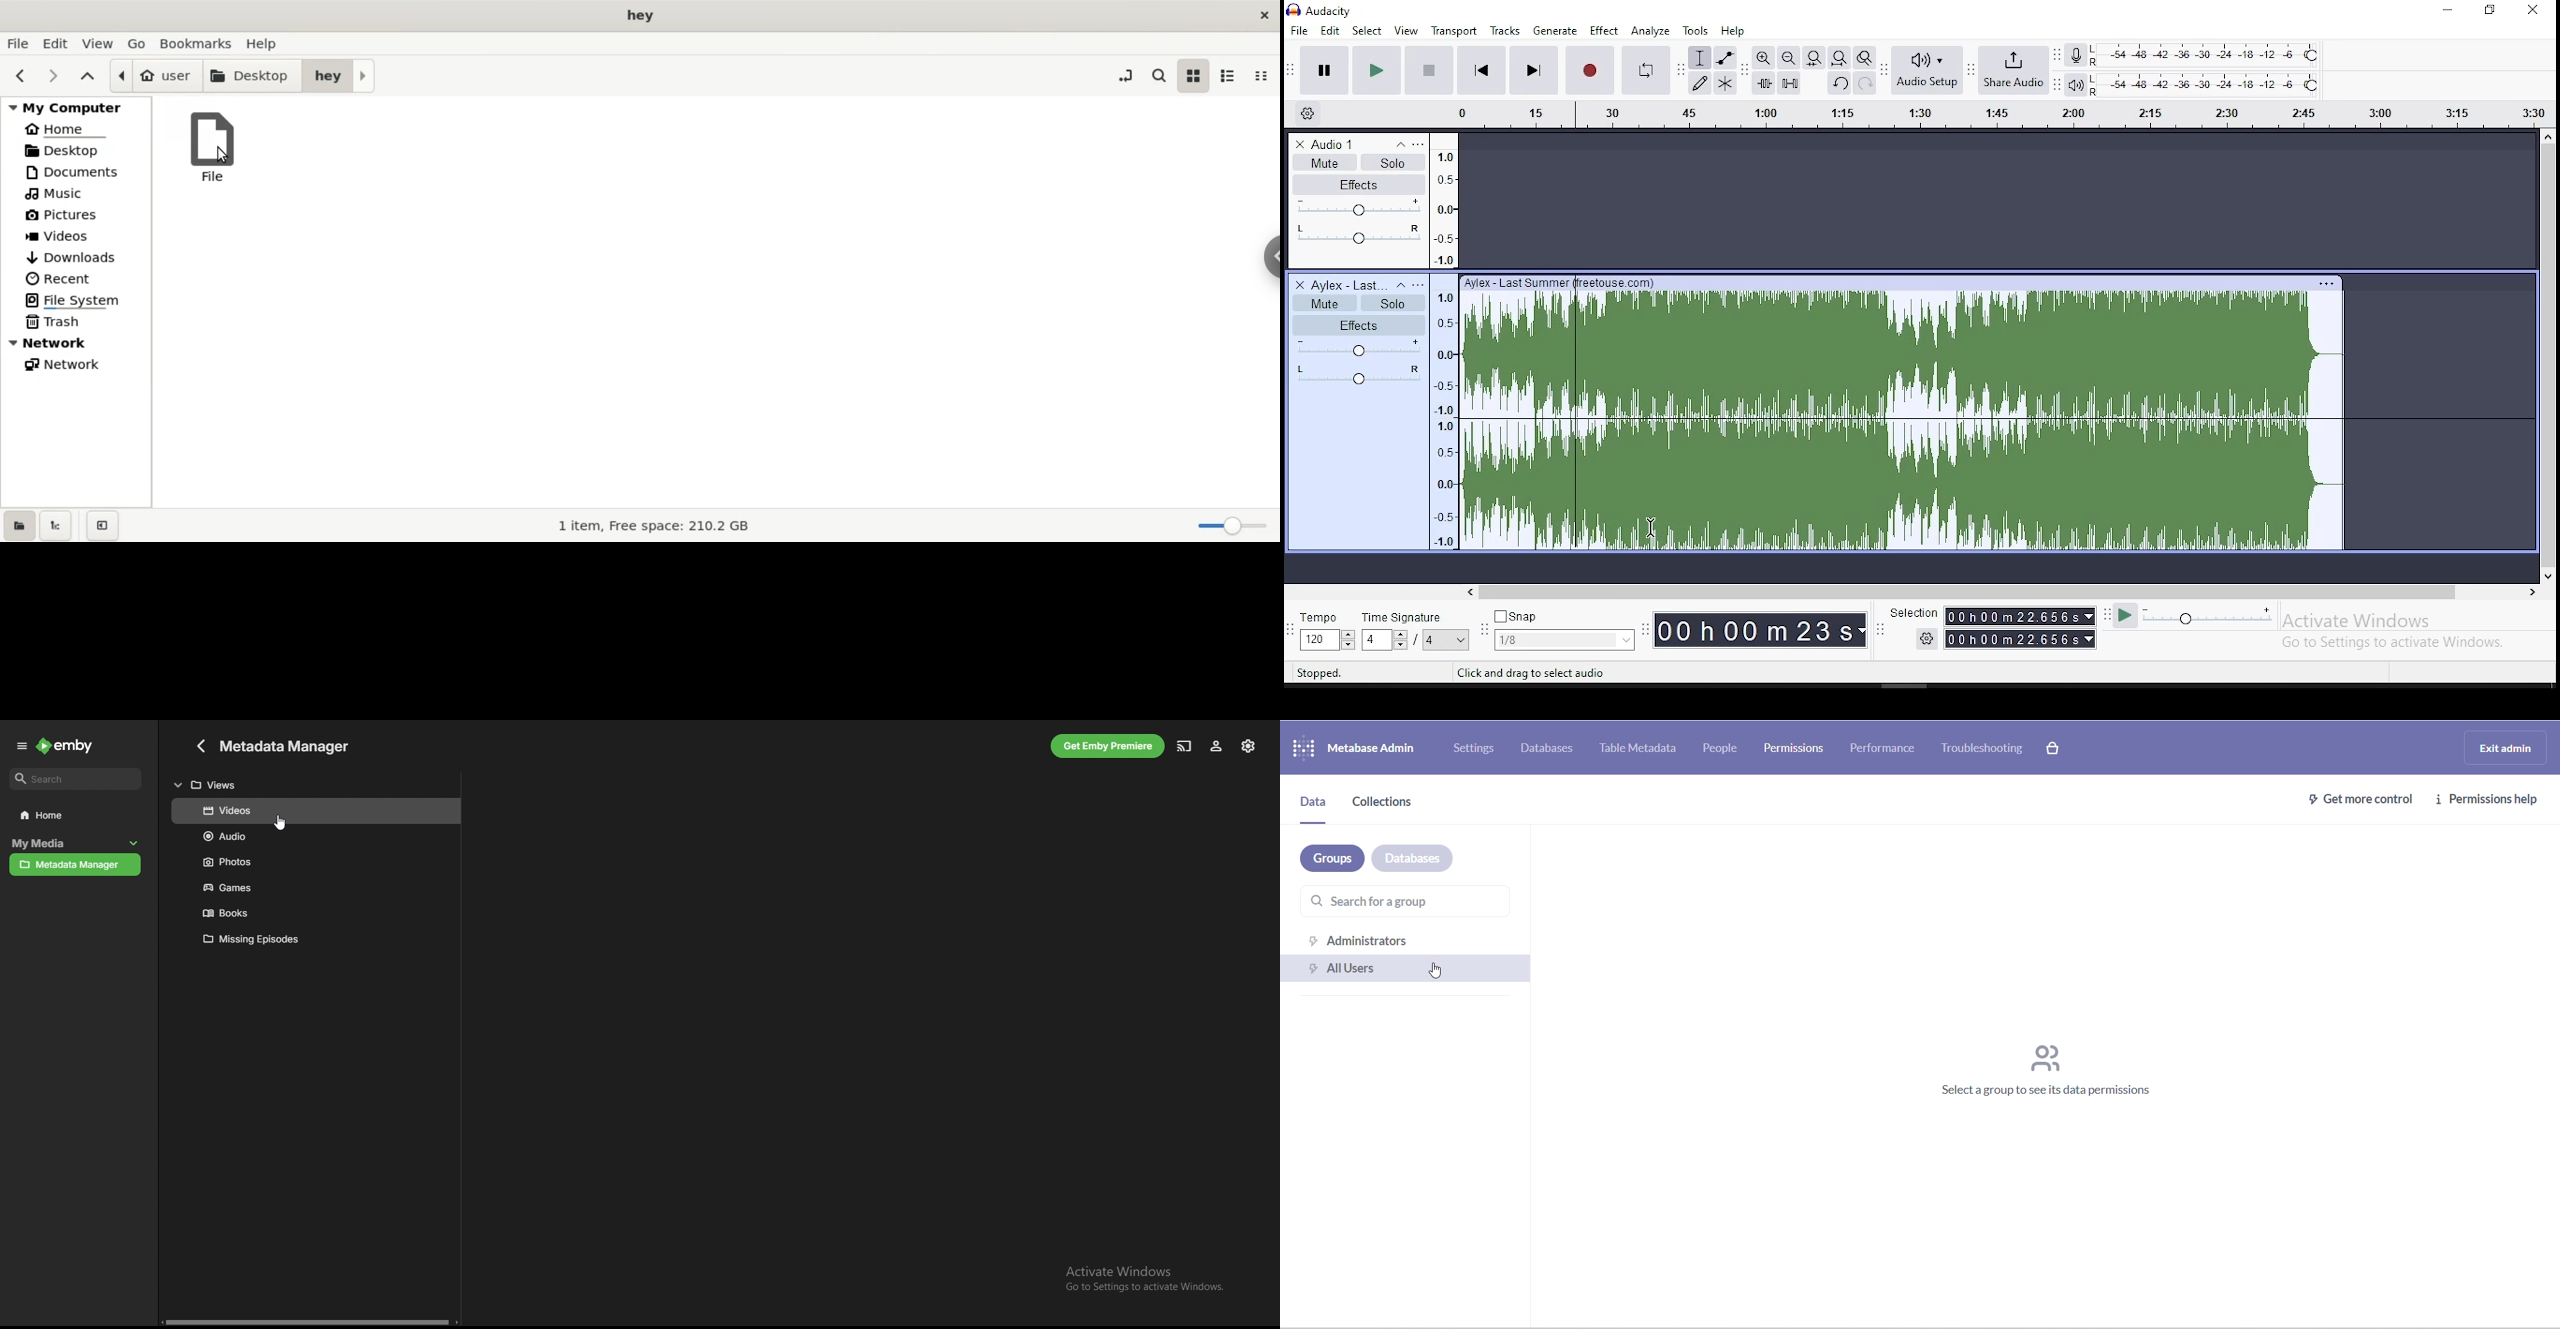 The width and height of the screenshot is (2576, 1344). What do you see at coordinates (1429, 70) in the screenshot?
I see `stop` at bounding box center [1429, 70].